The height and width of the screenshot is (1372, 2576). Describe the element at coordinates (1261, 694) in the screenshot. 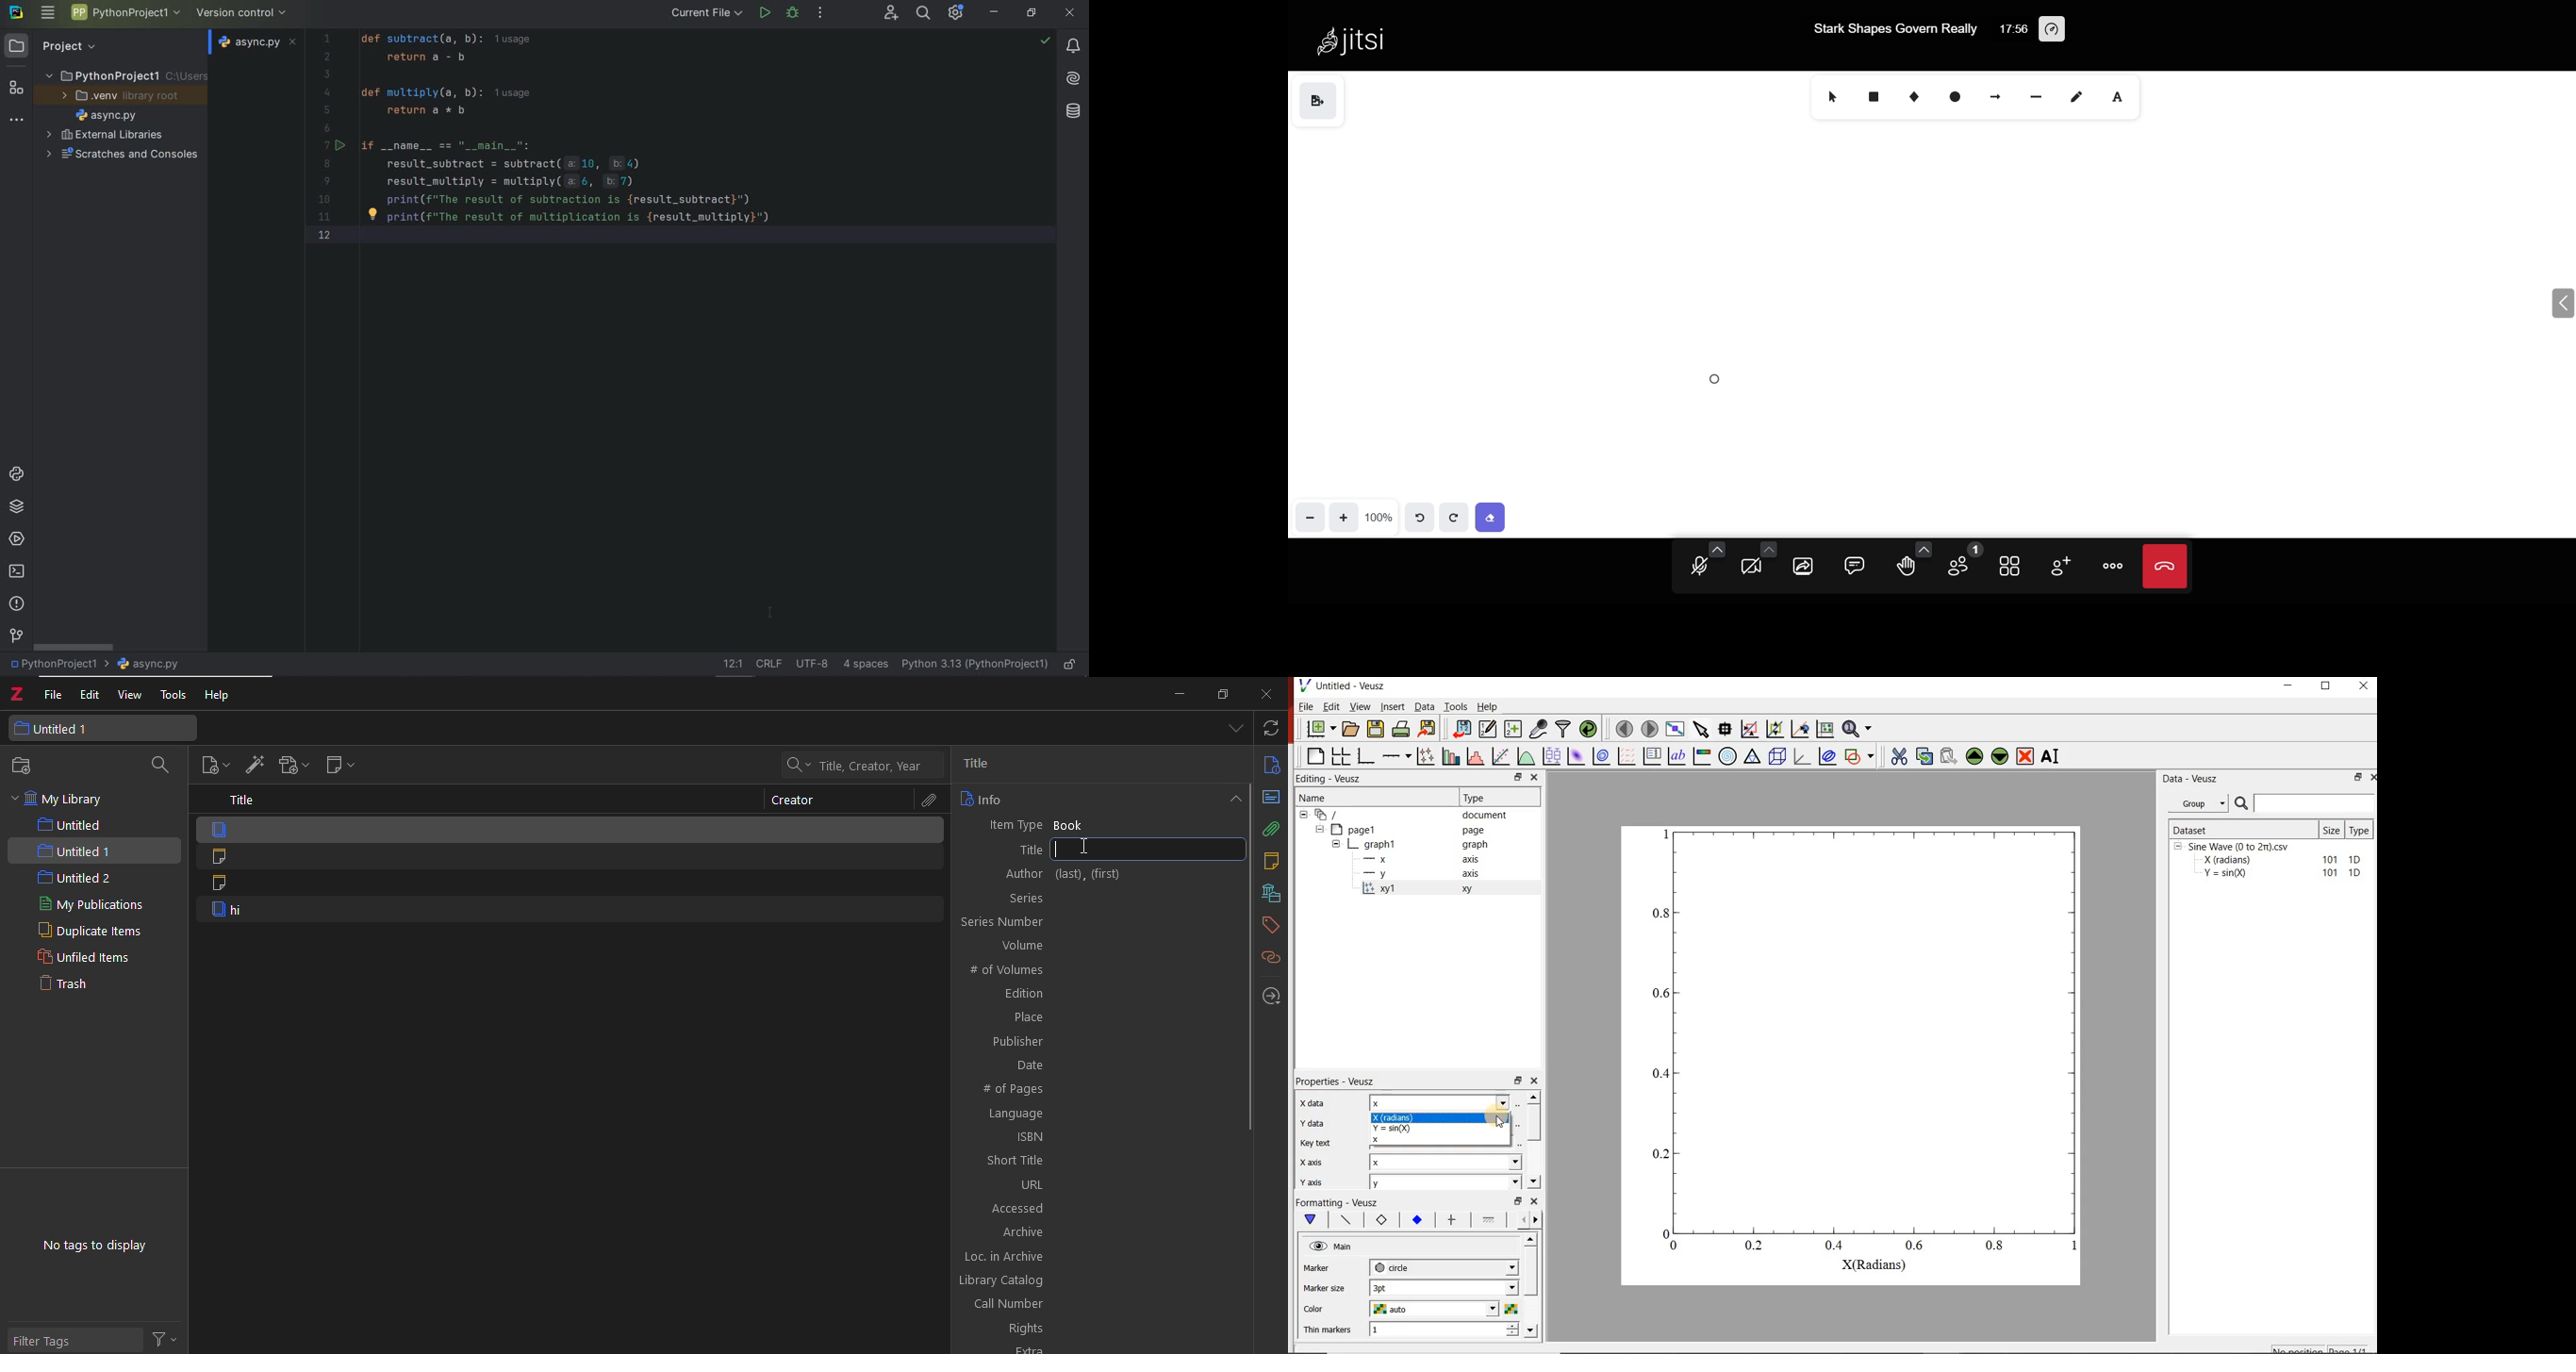

I see `close` at that location.